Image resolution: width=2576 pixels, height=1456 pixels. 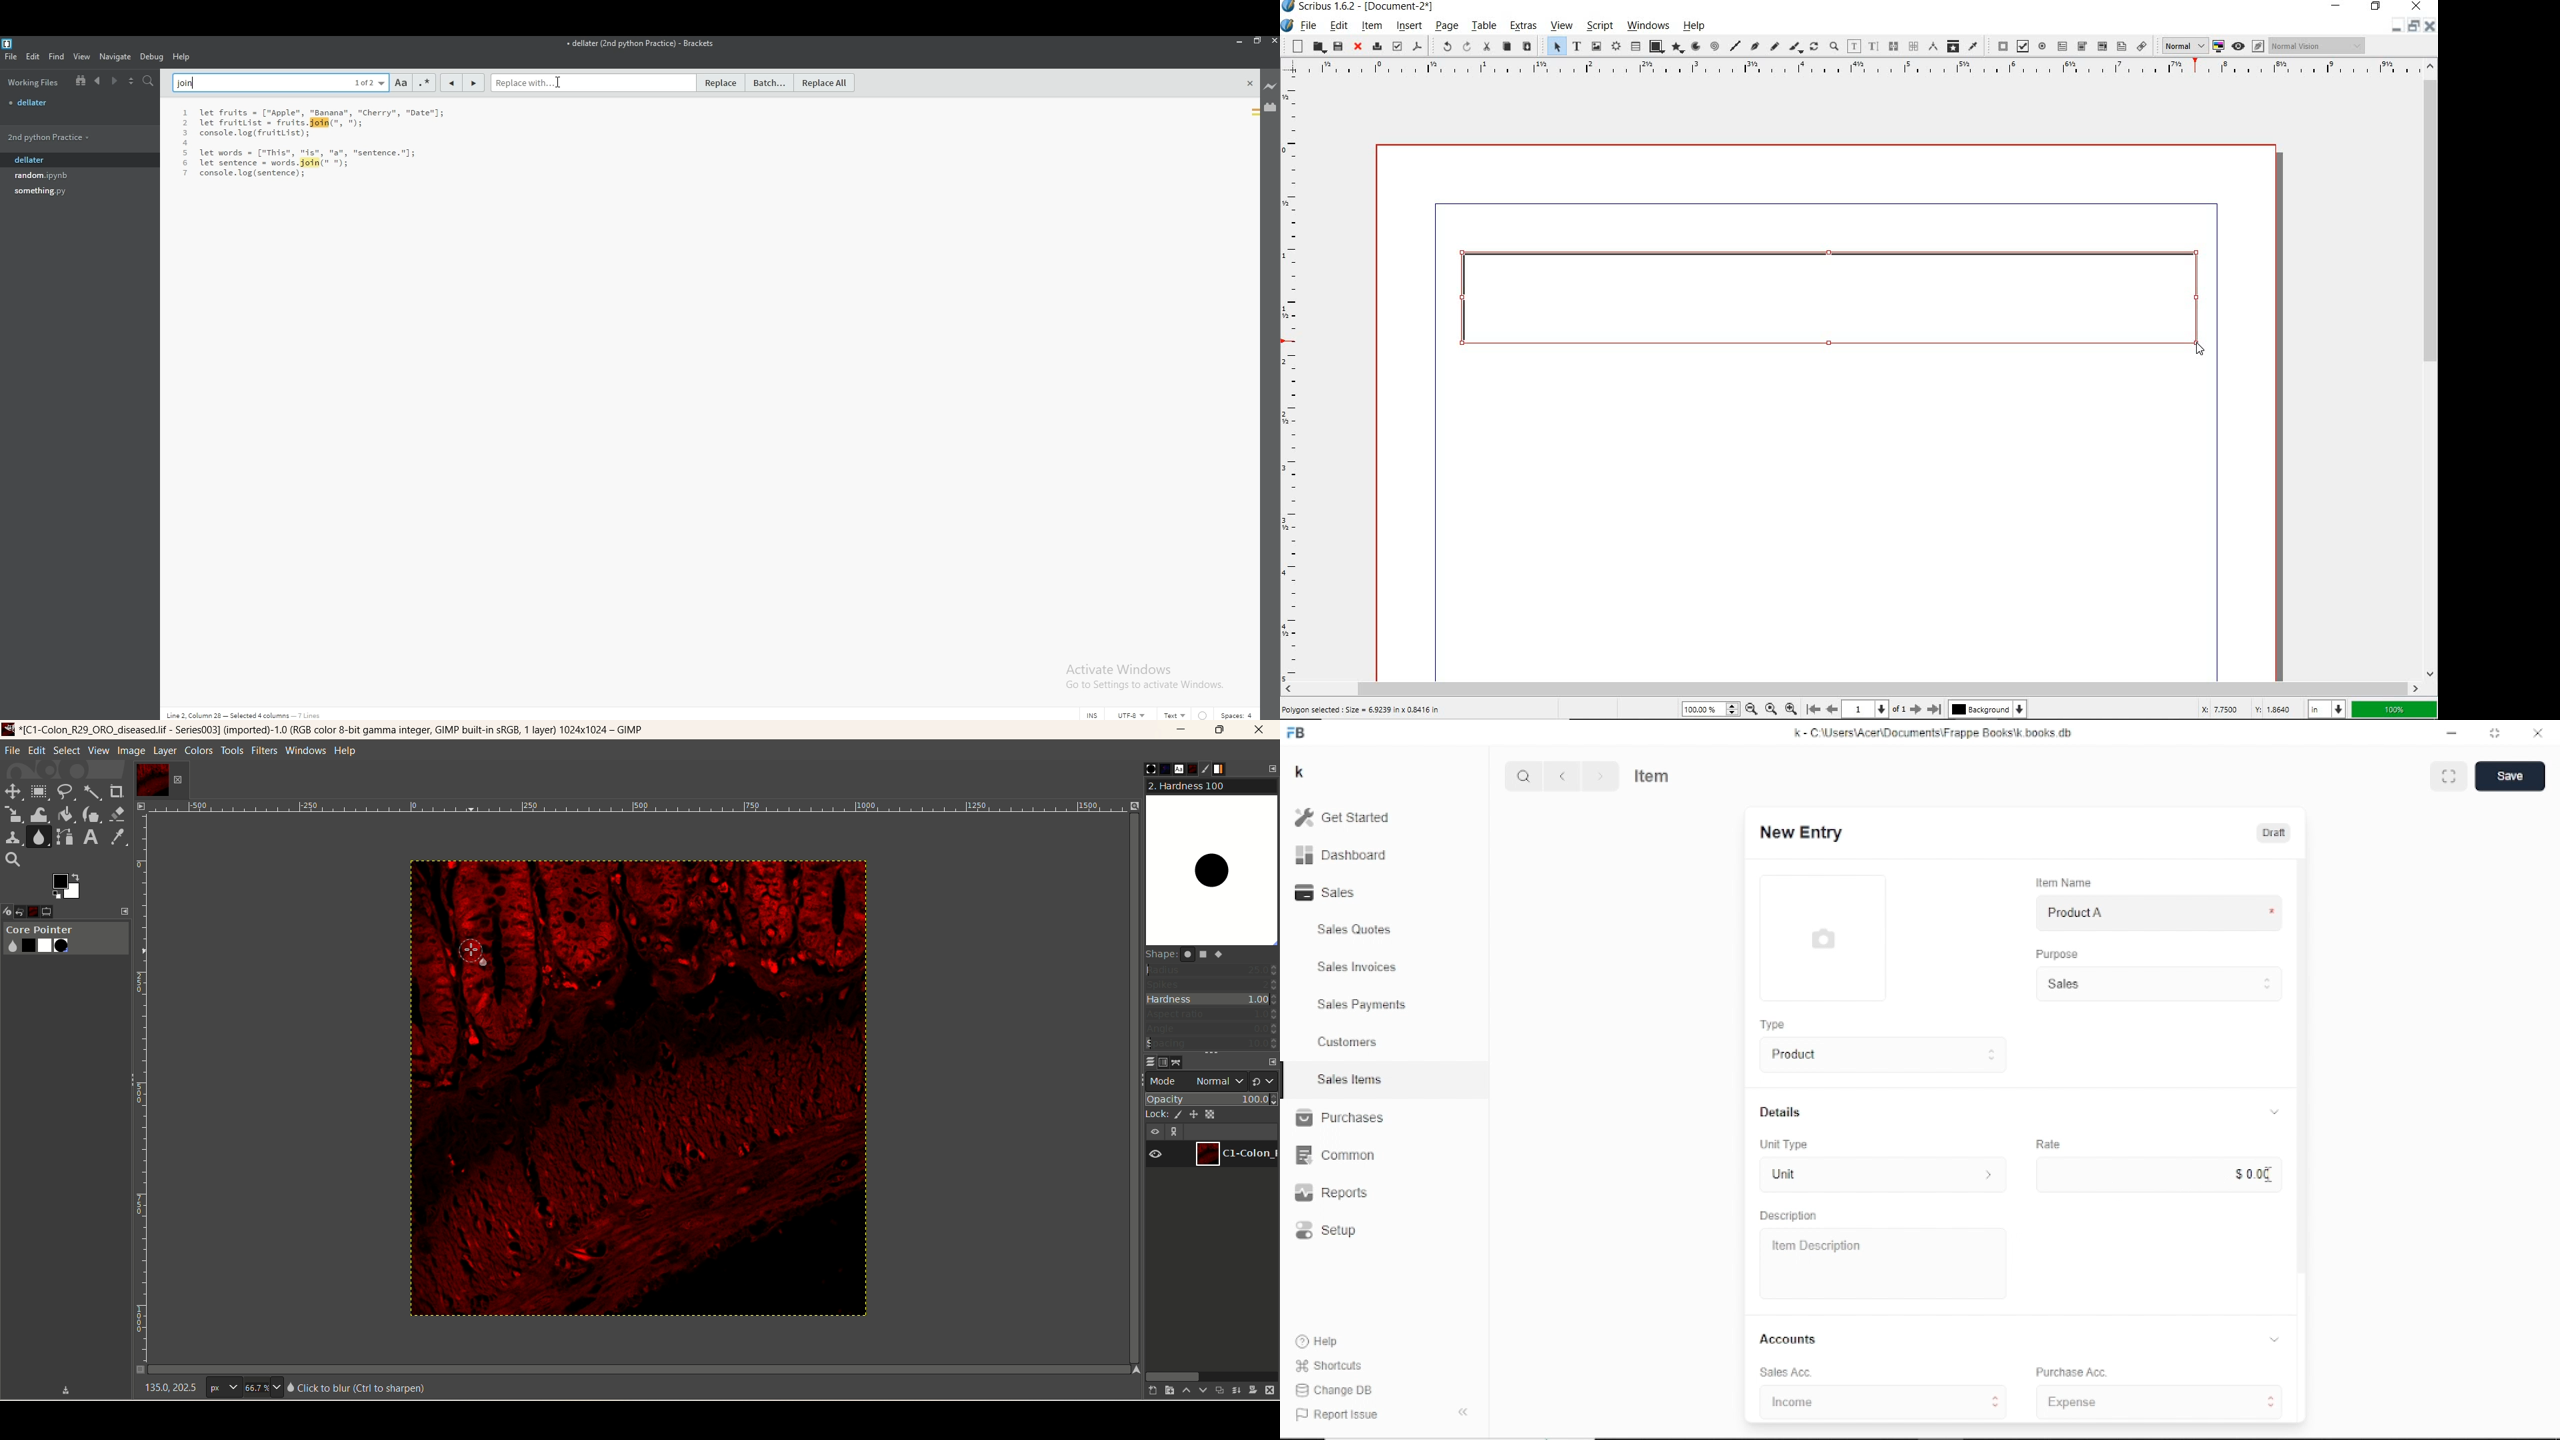 What do you see at coordinates (1363, 1004) in the screenshot?
I see `Sales Payments` at bounding box center [1363, 1004].